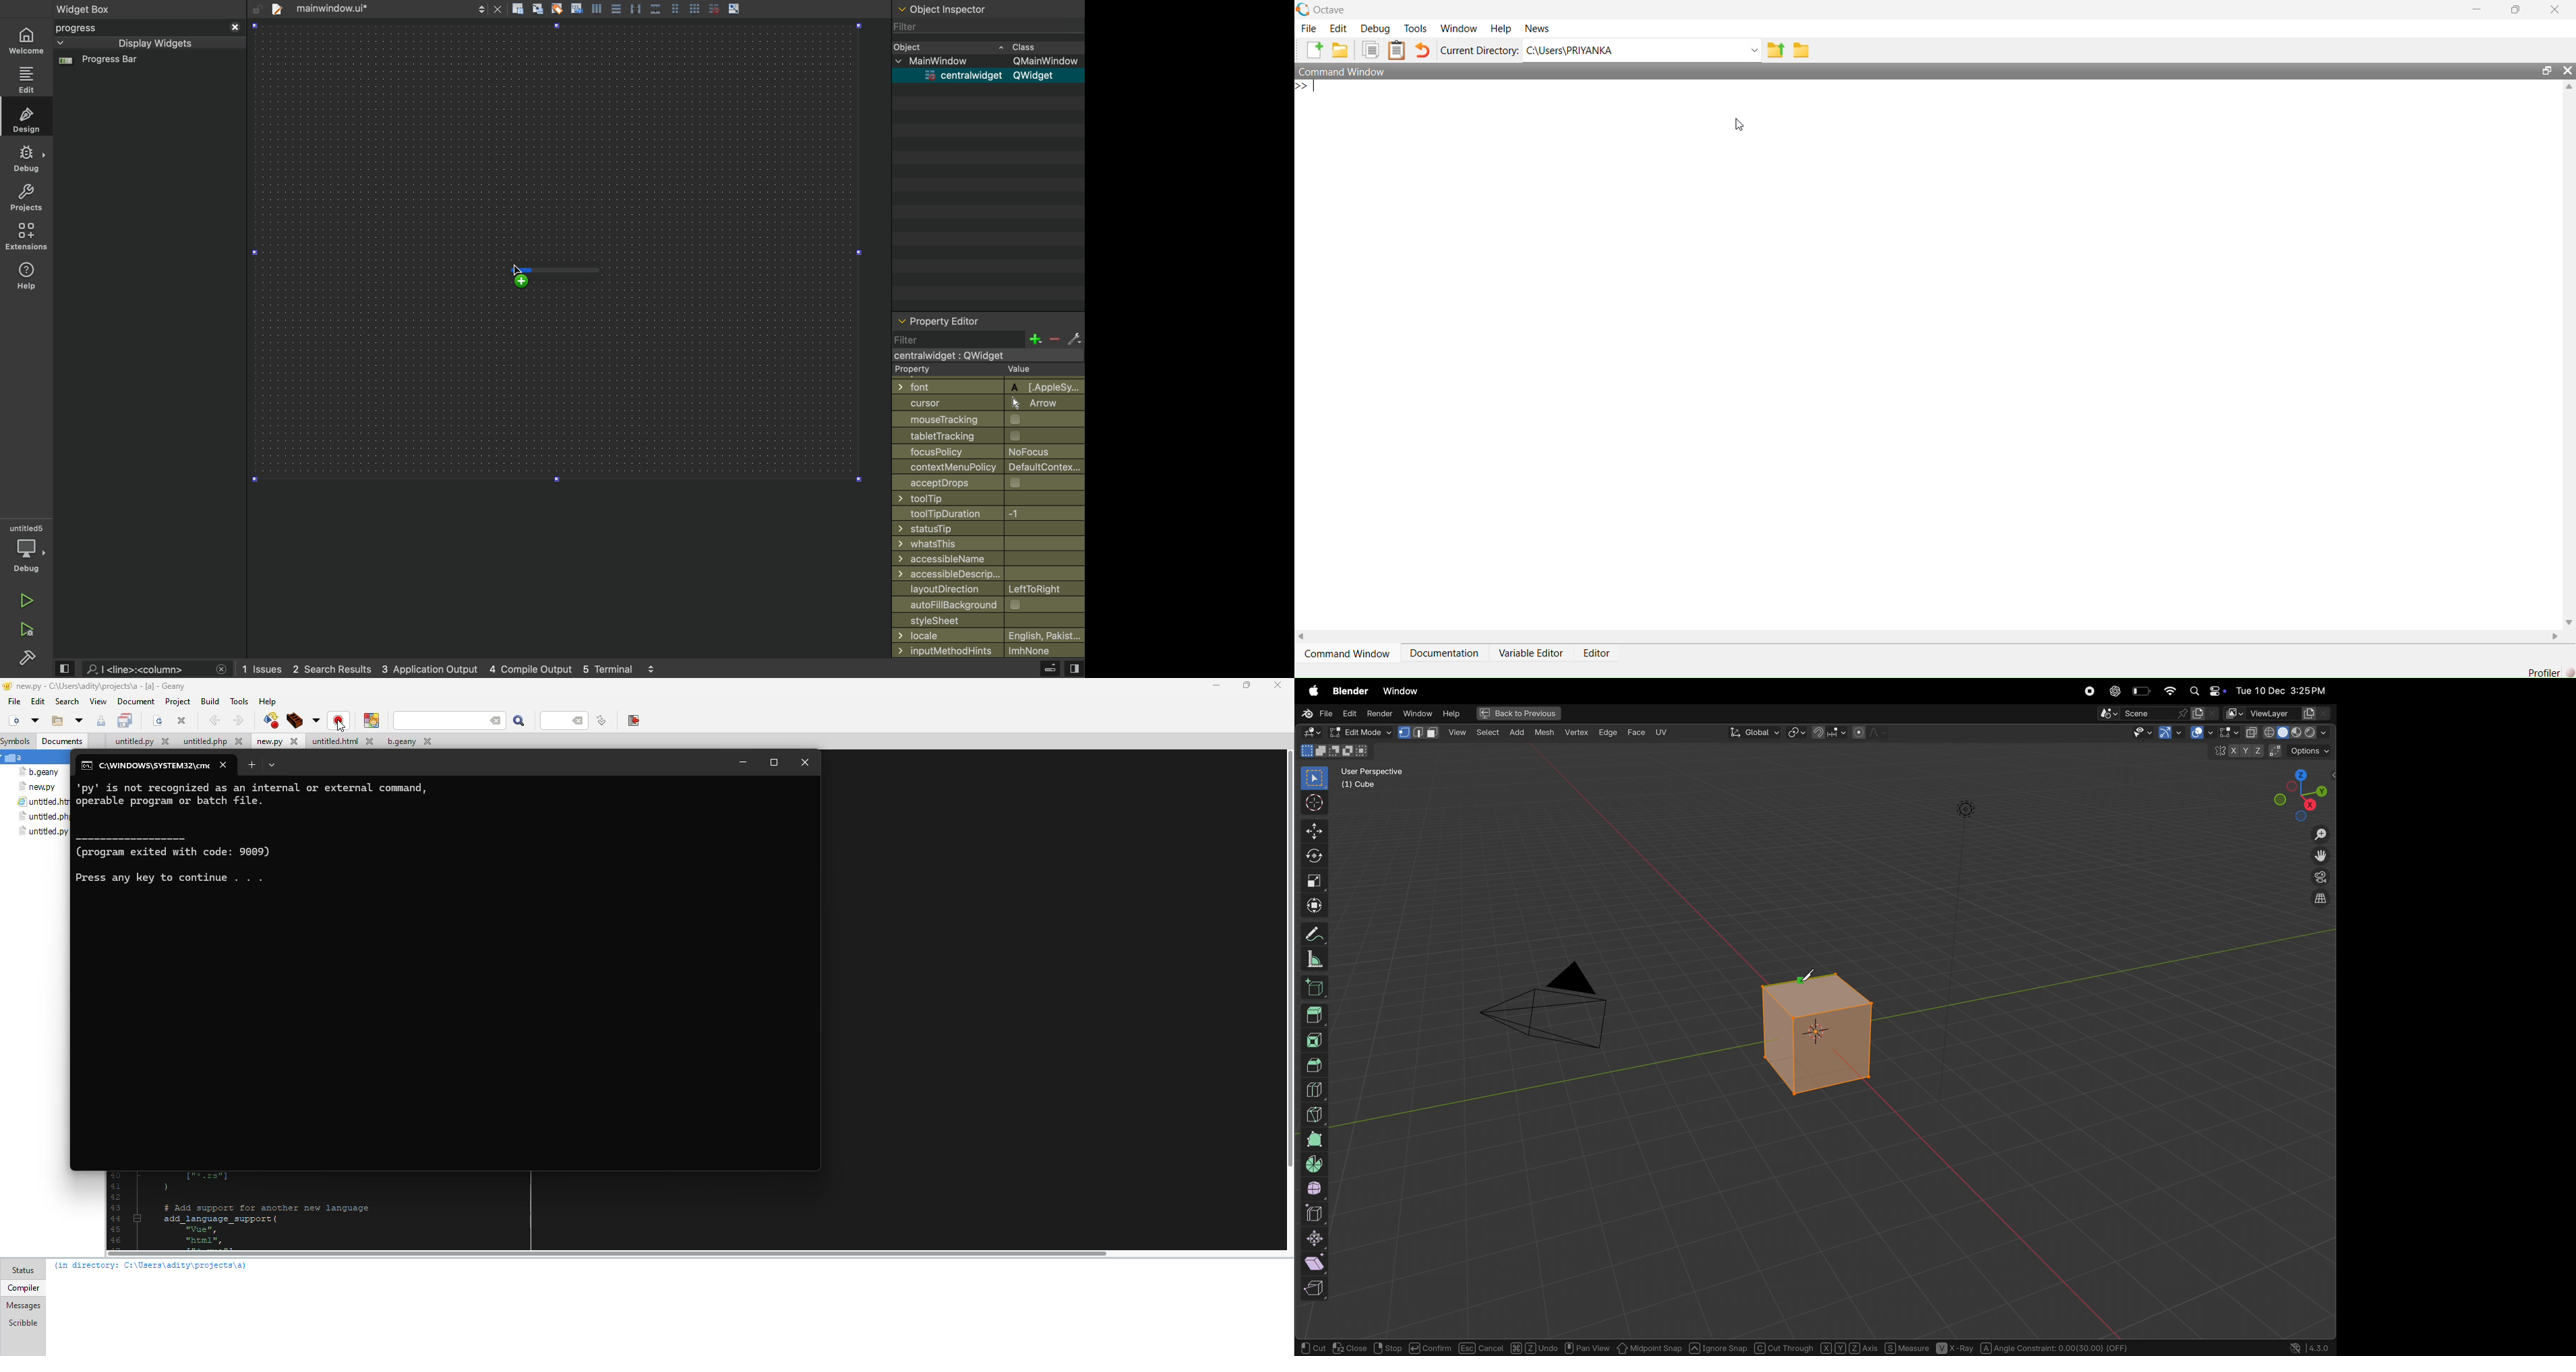  I want to click on View port shading, so click(2288, 732).